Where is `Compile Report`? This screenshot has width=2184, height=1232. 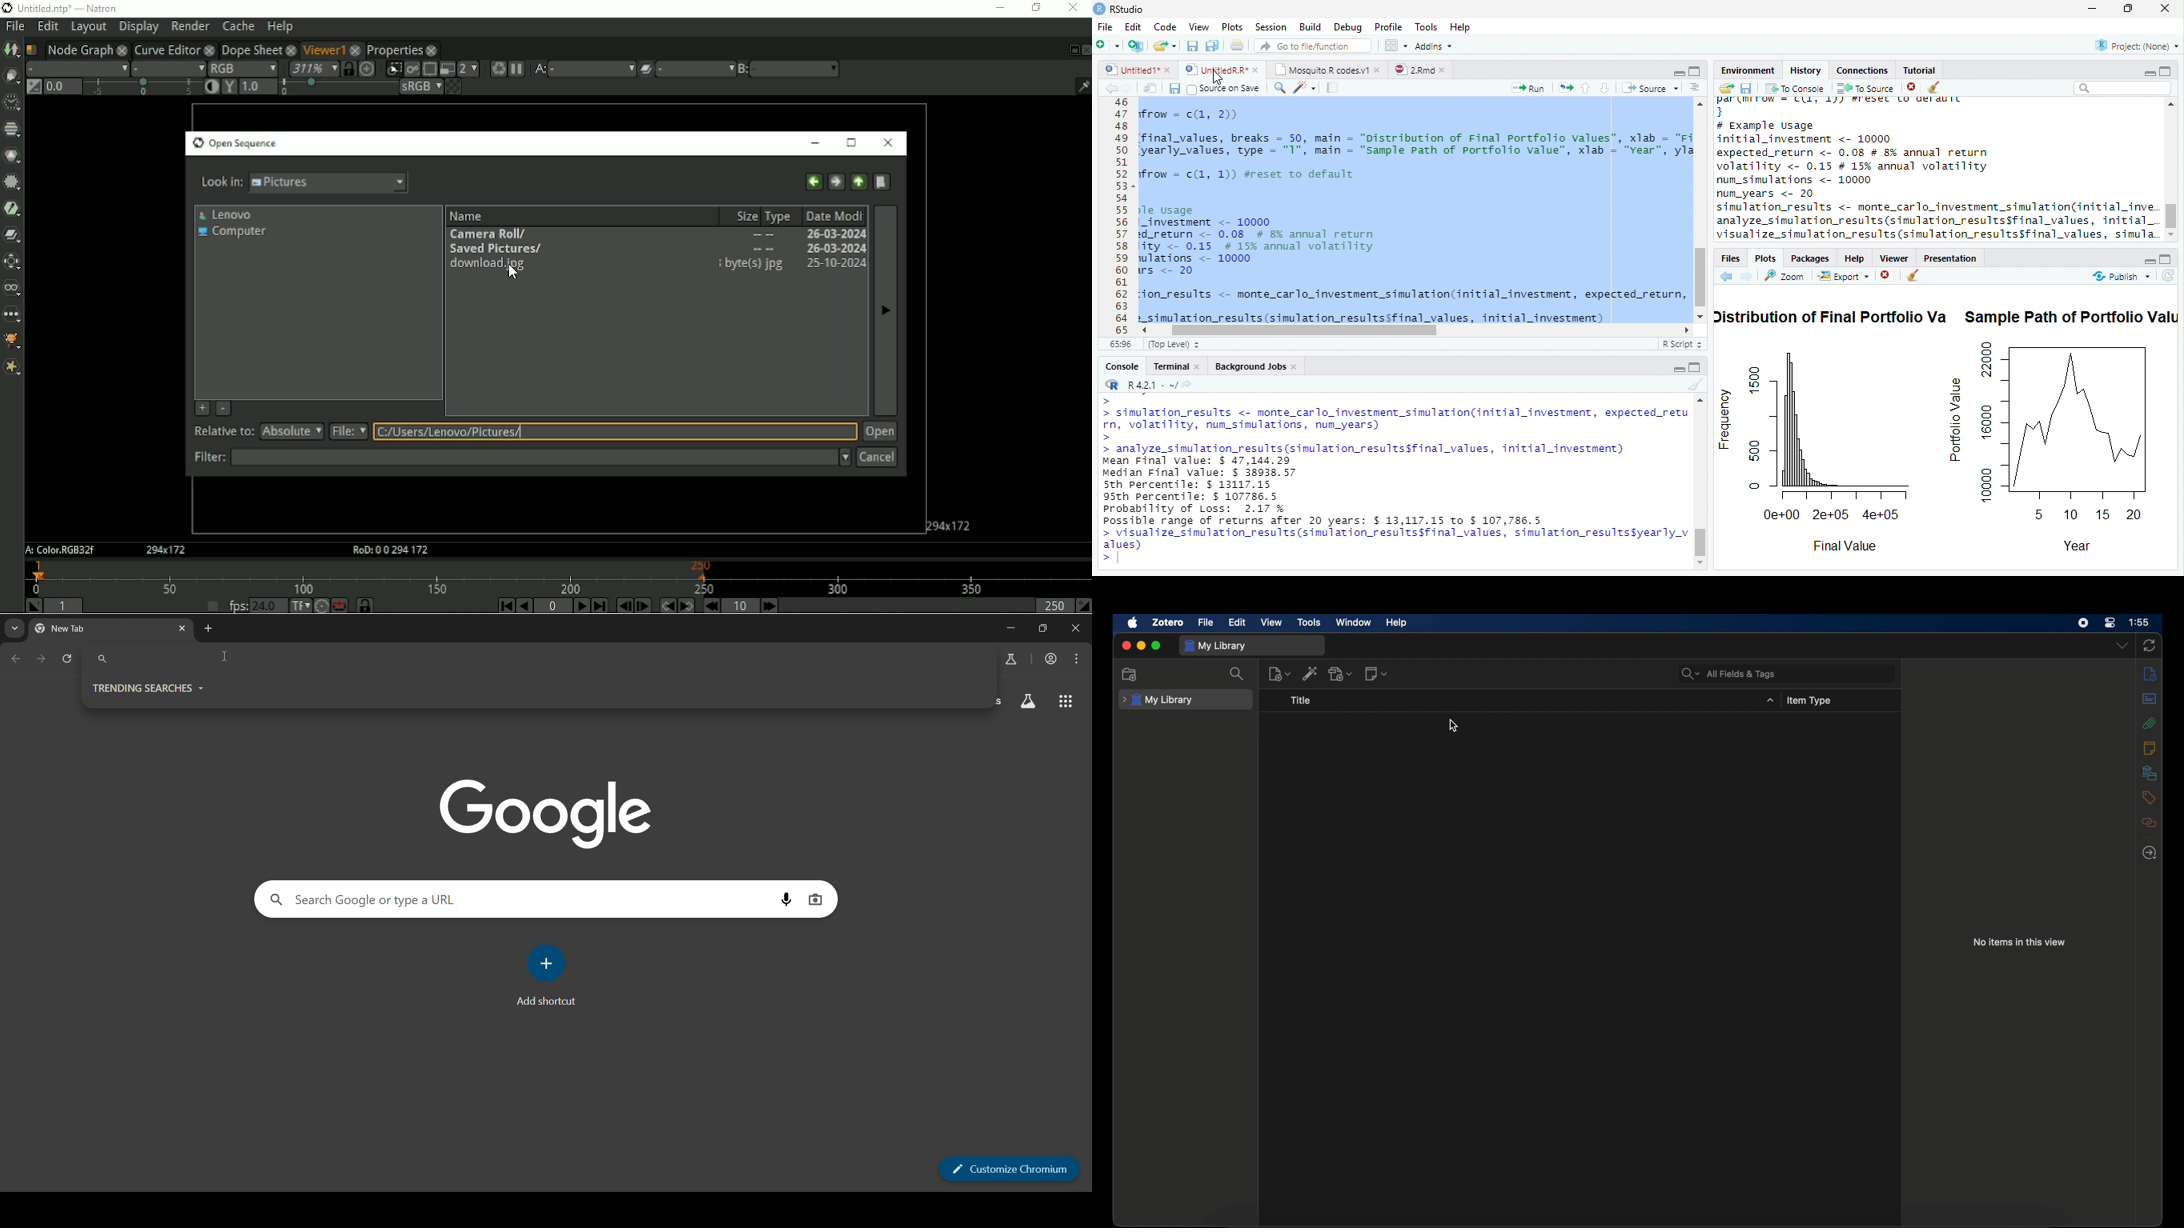
Compile Report is located at coordinates (1335, 88).